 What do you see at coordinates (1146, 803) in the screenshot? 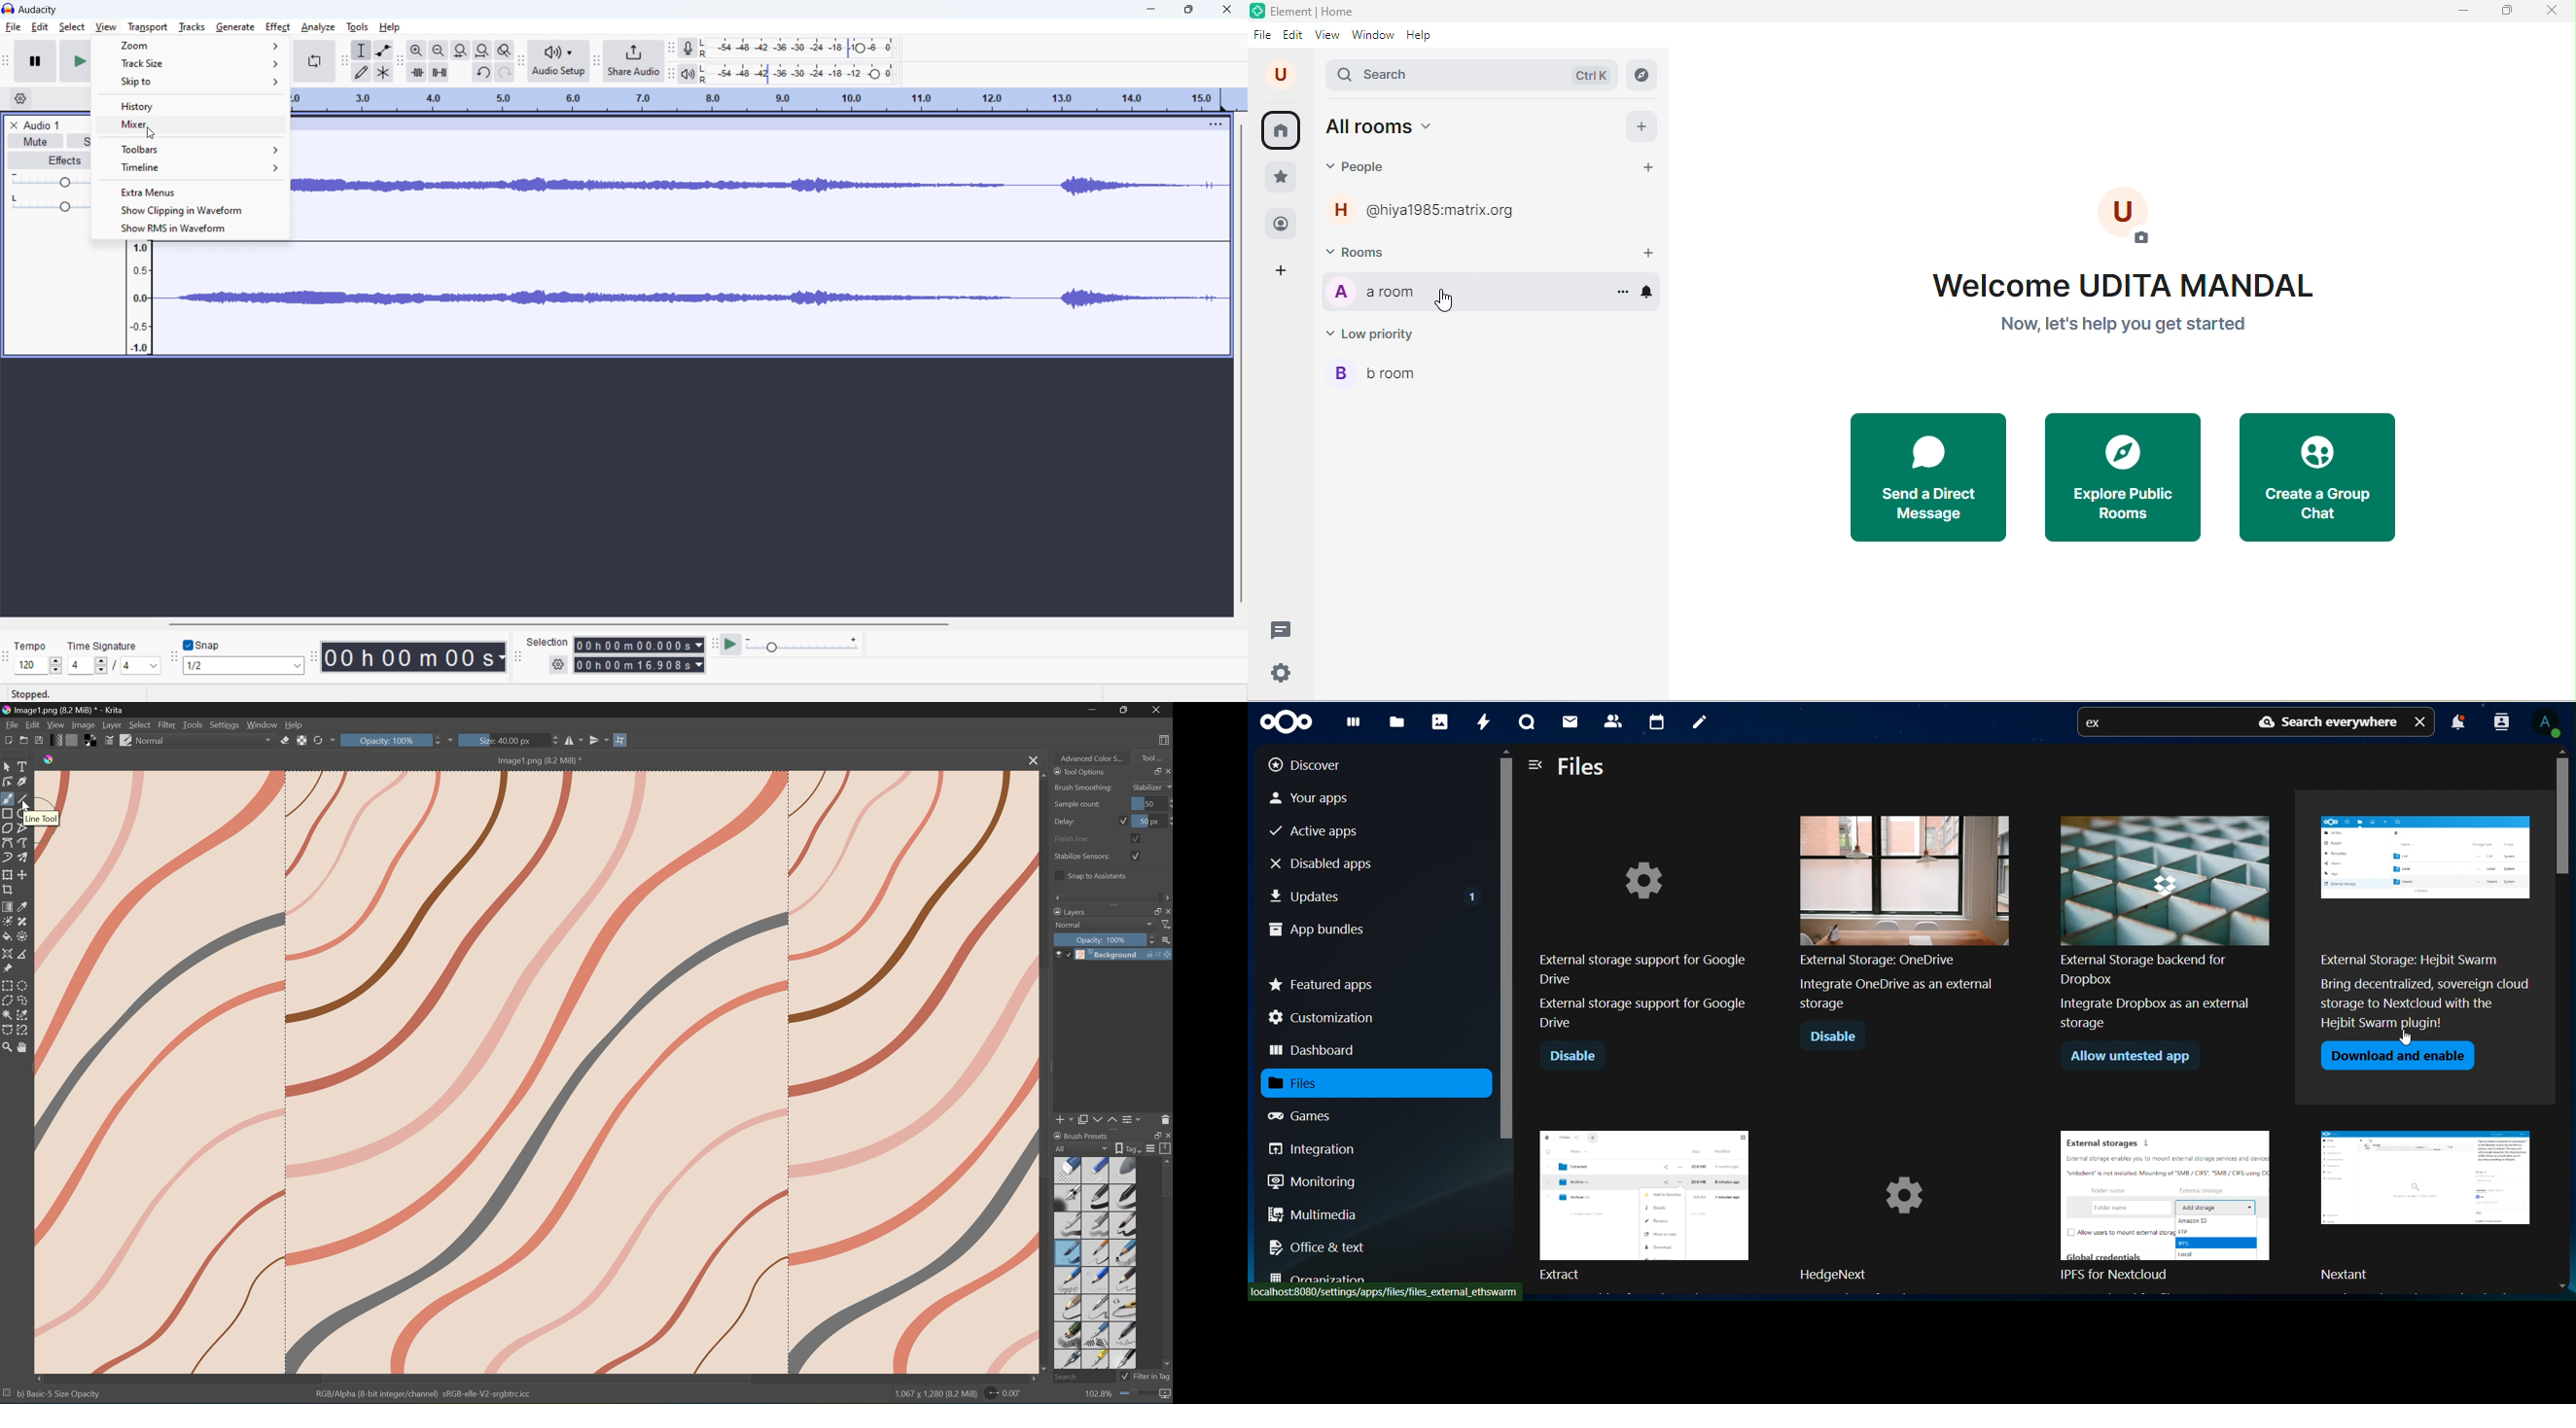
I see `50` at bounding box center [1146, 803].